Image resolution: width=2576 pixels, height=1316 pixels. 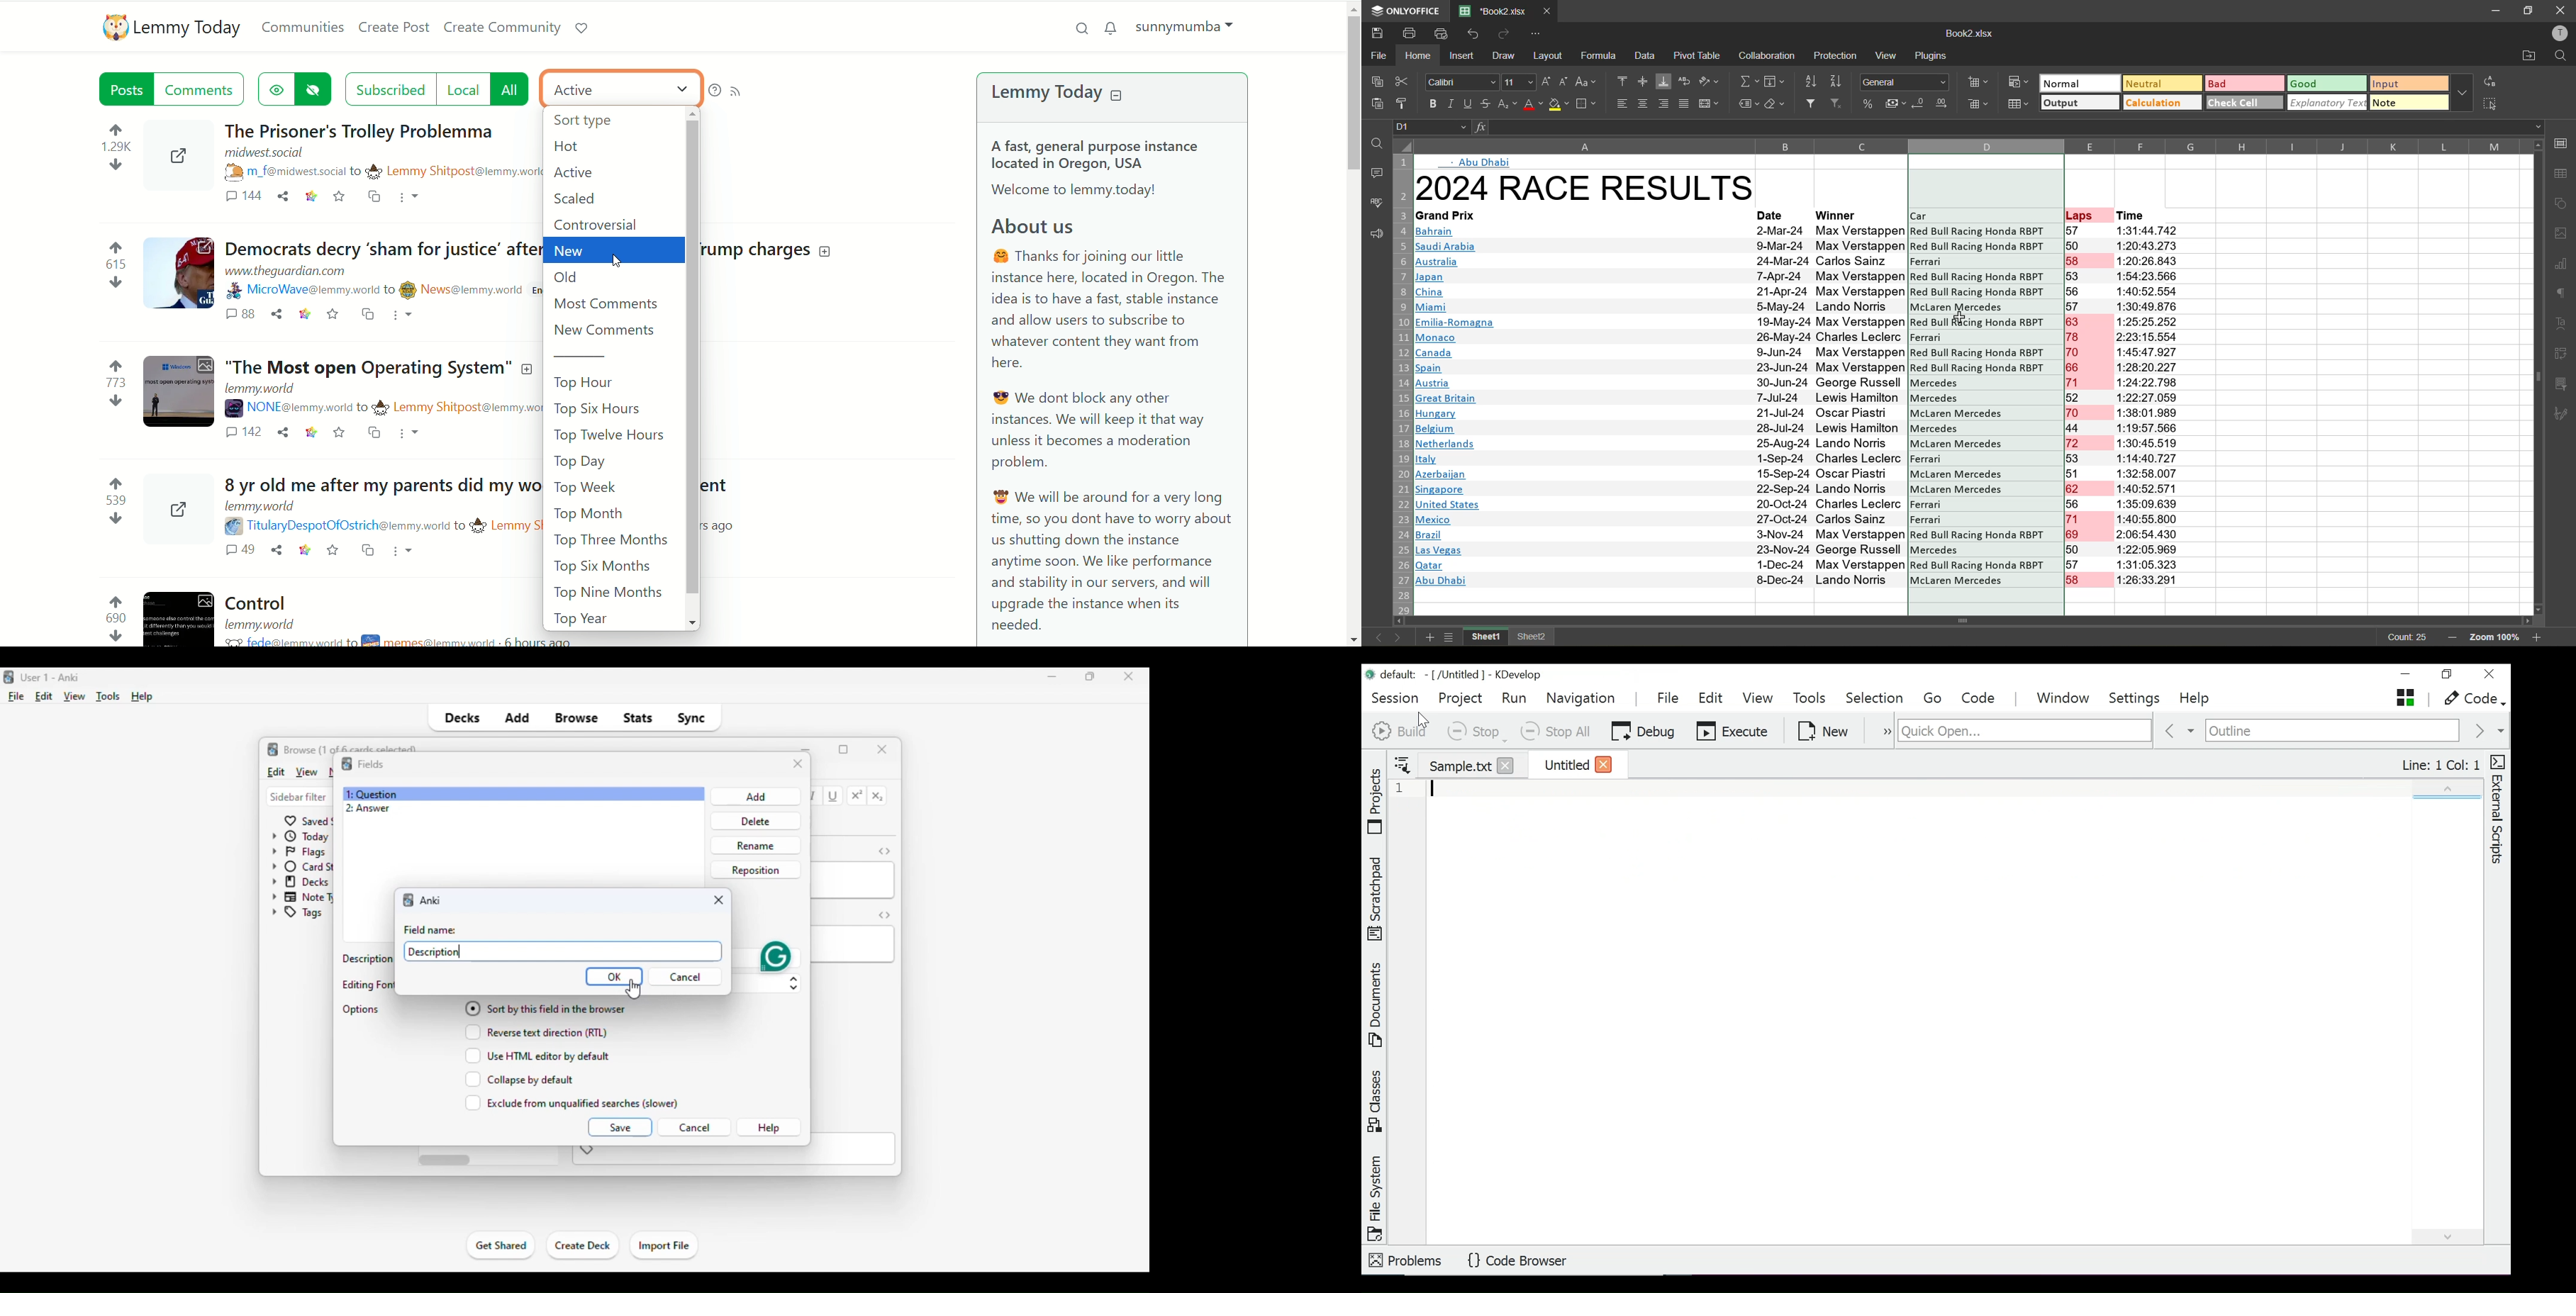 What do you see at coordinates (260, 508) in the screenshot?
I see `lemmy.world` at bounding box center [260, 508].